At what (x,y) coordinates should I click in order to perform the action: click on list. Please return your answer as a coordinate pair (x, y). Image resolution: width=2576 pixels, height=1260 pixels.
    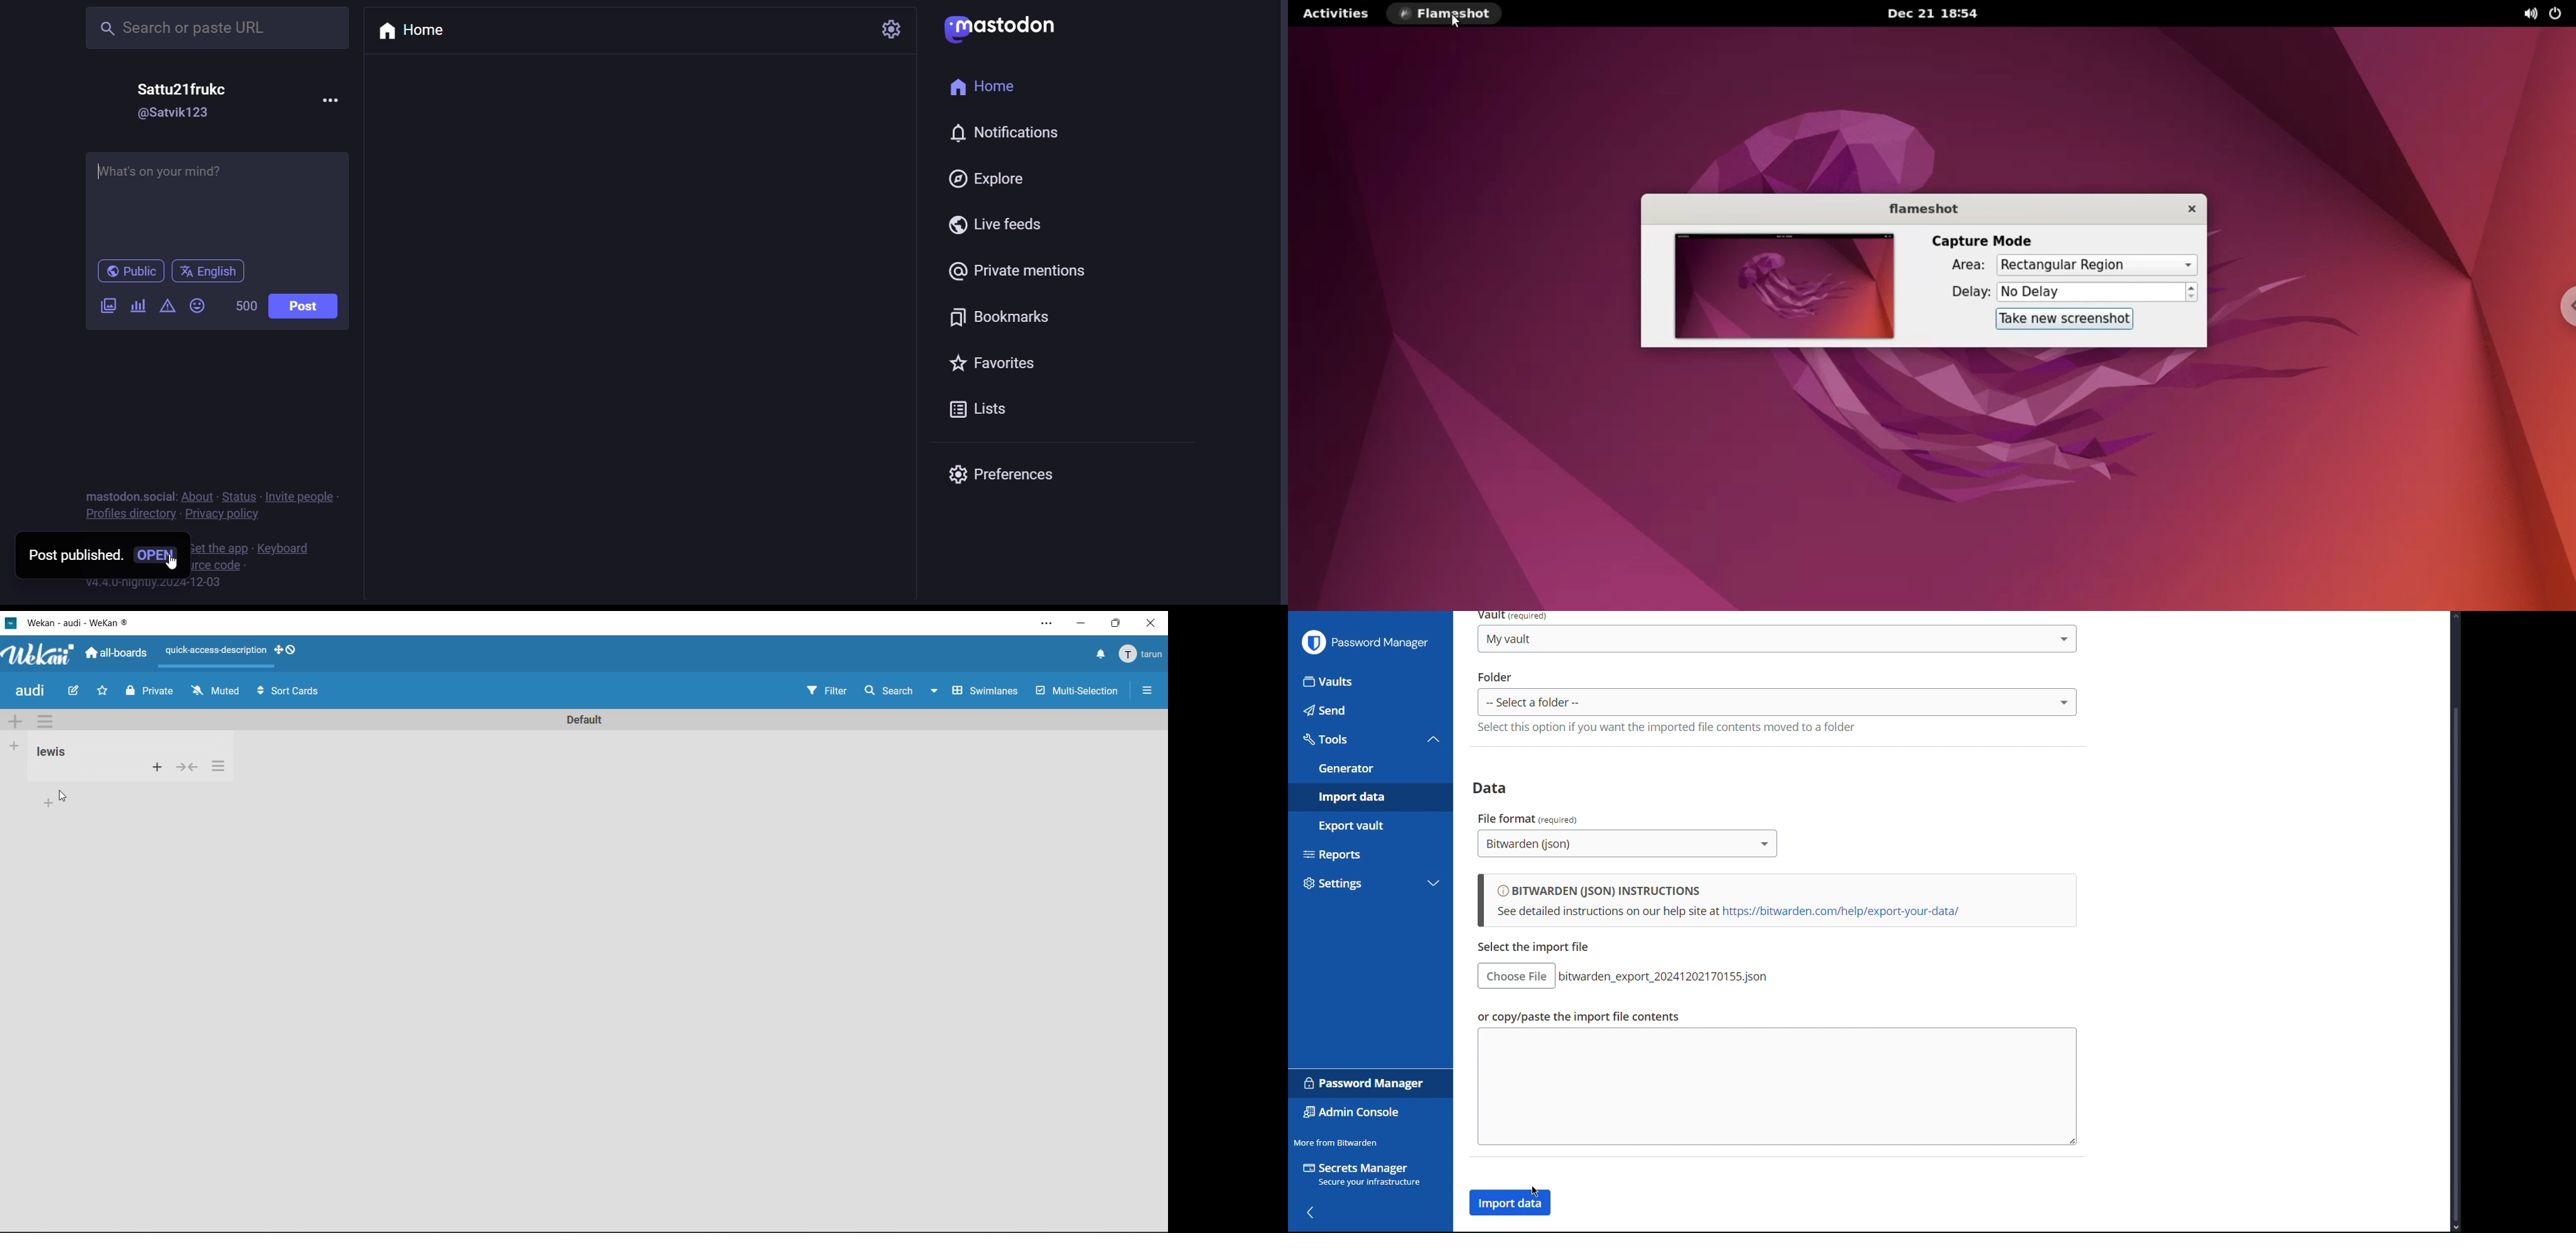
    Looking at the image, I should click on (985, 409).